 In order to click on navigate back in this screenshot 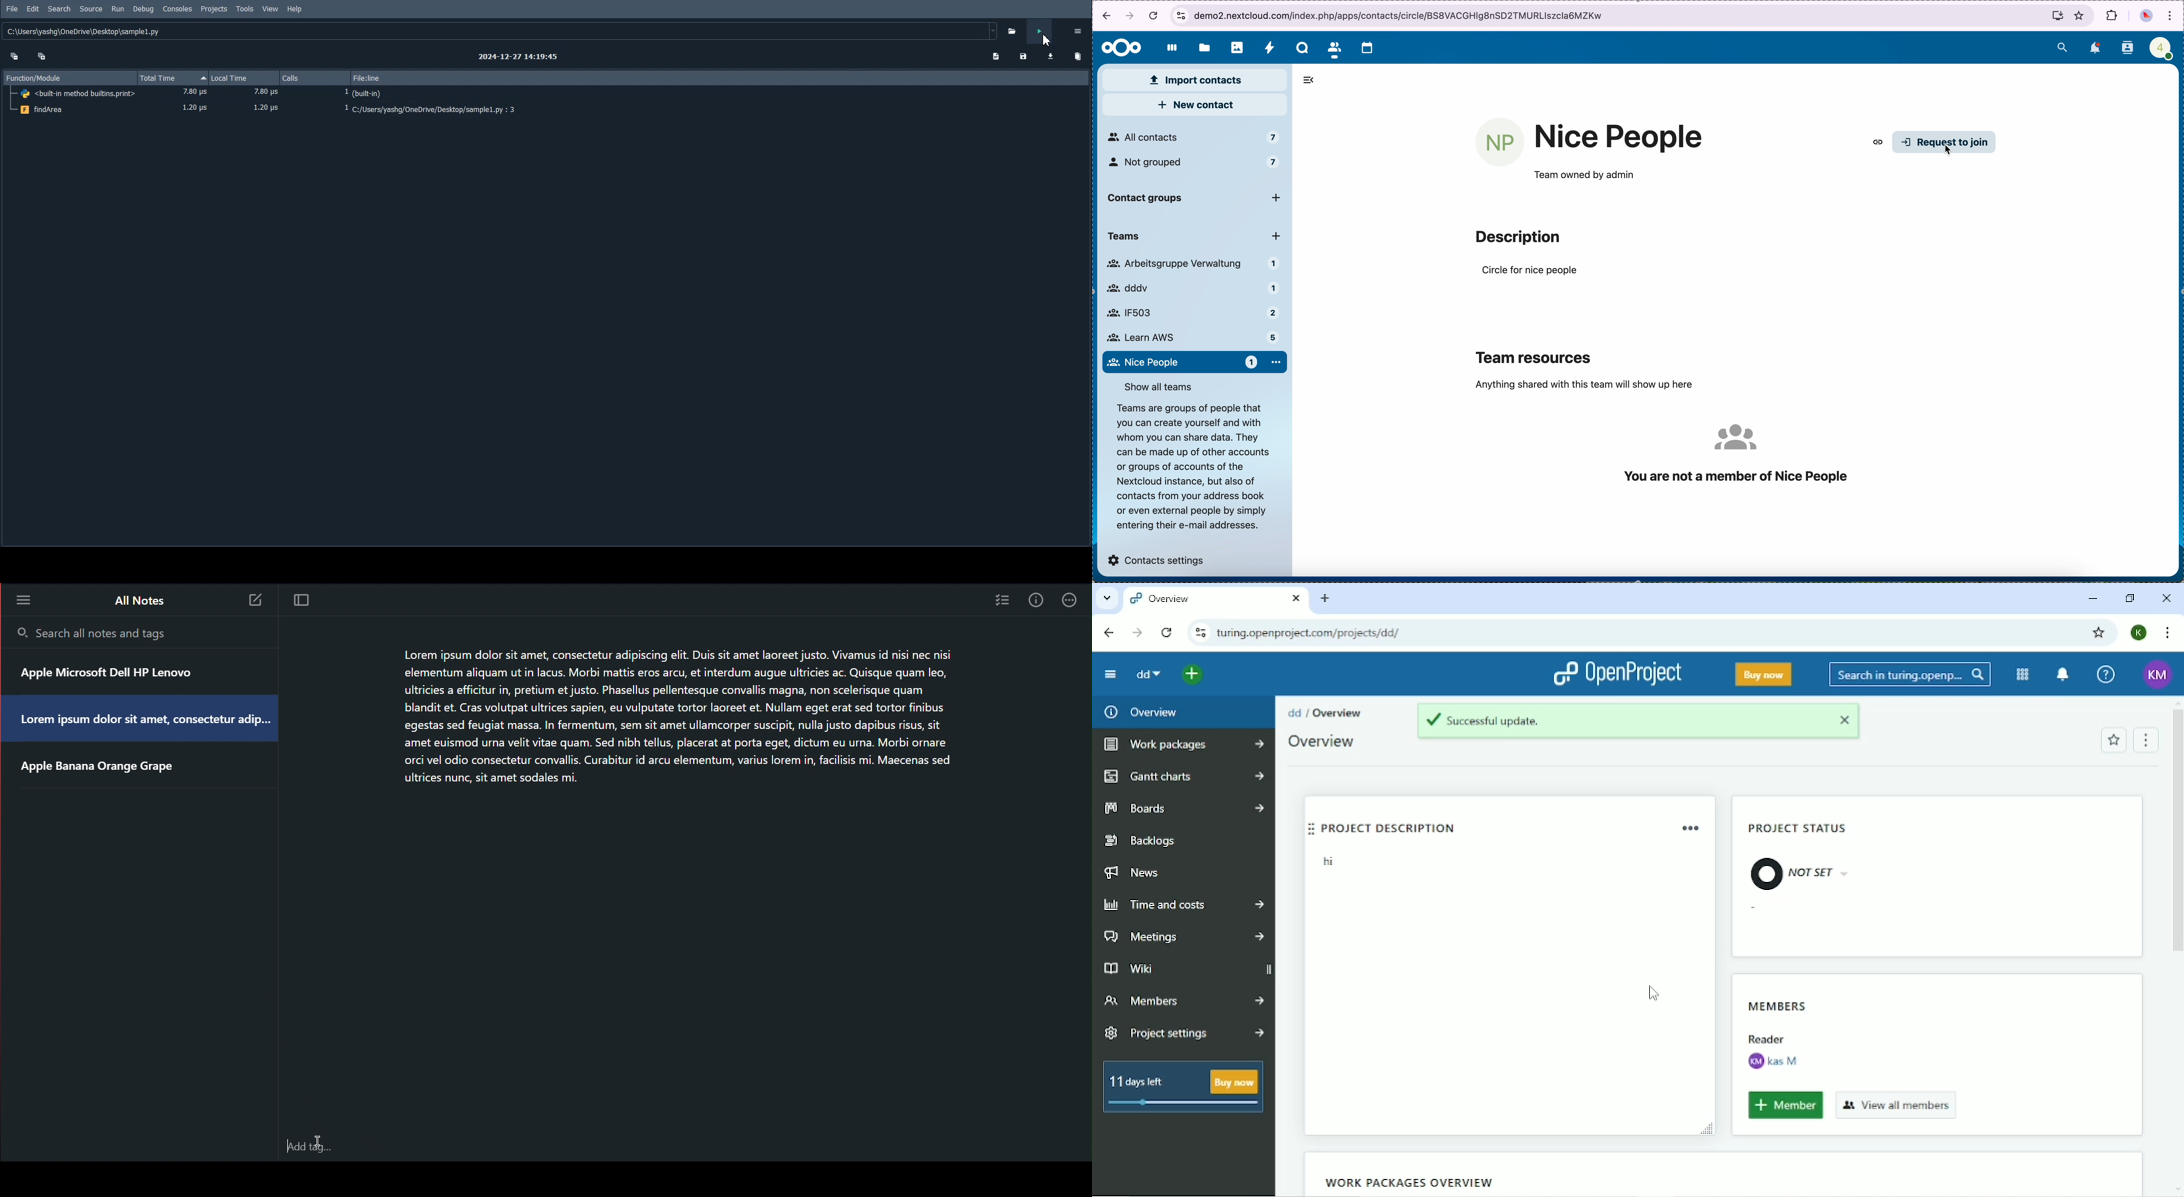, I will do `click(1104, 16)`.